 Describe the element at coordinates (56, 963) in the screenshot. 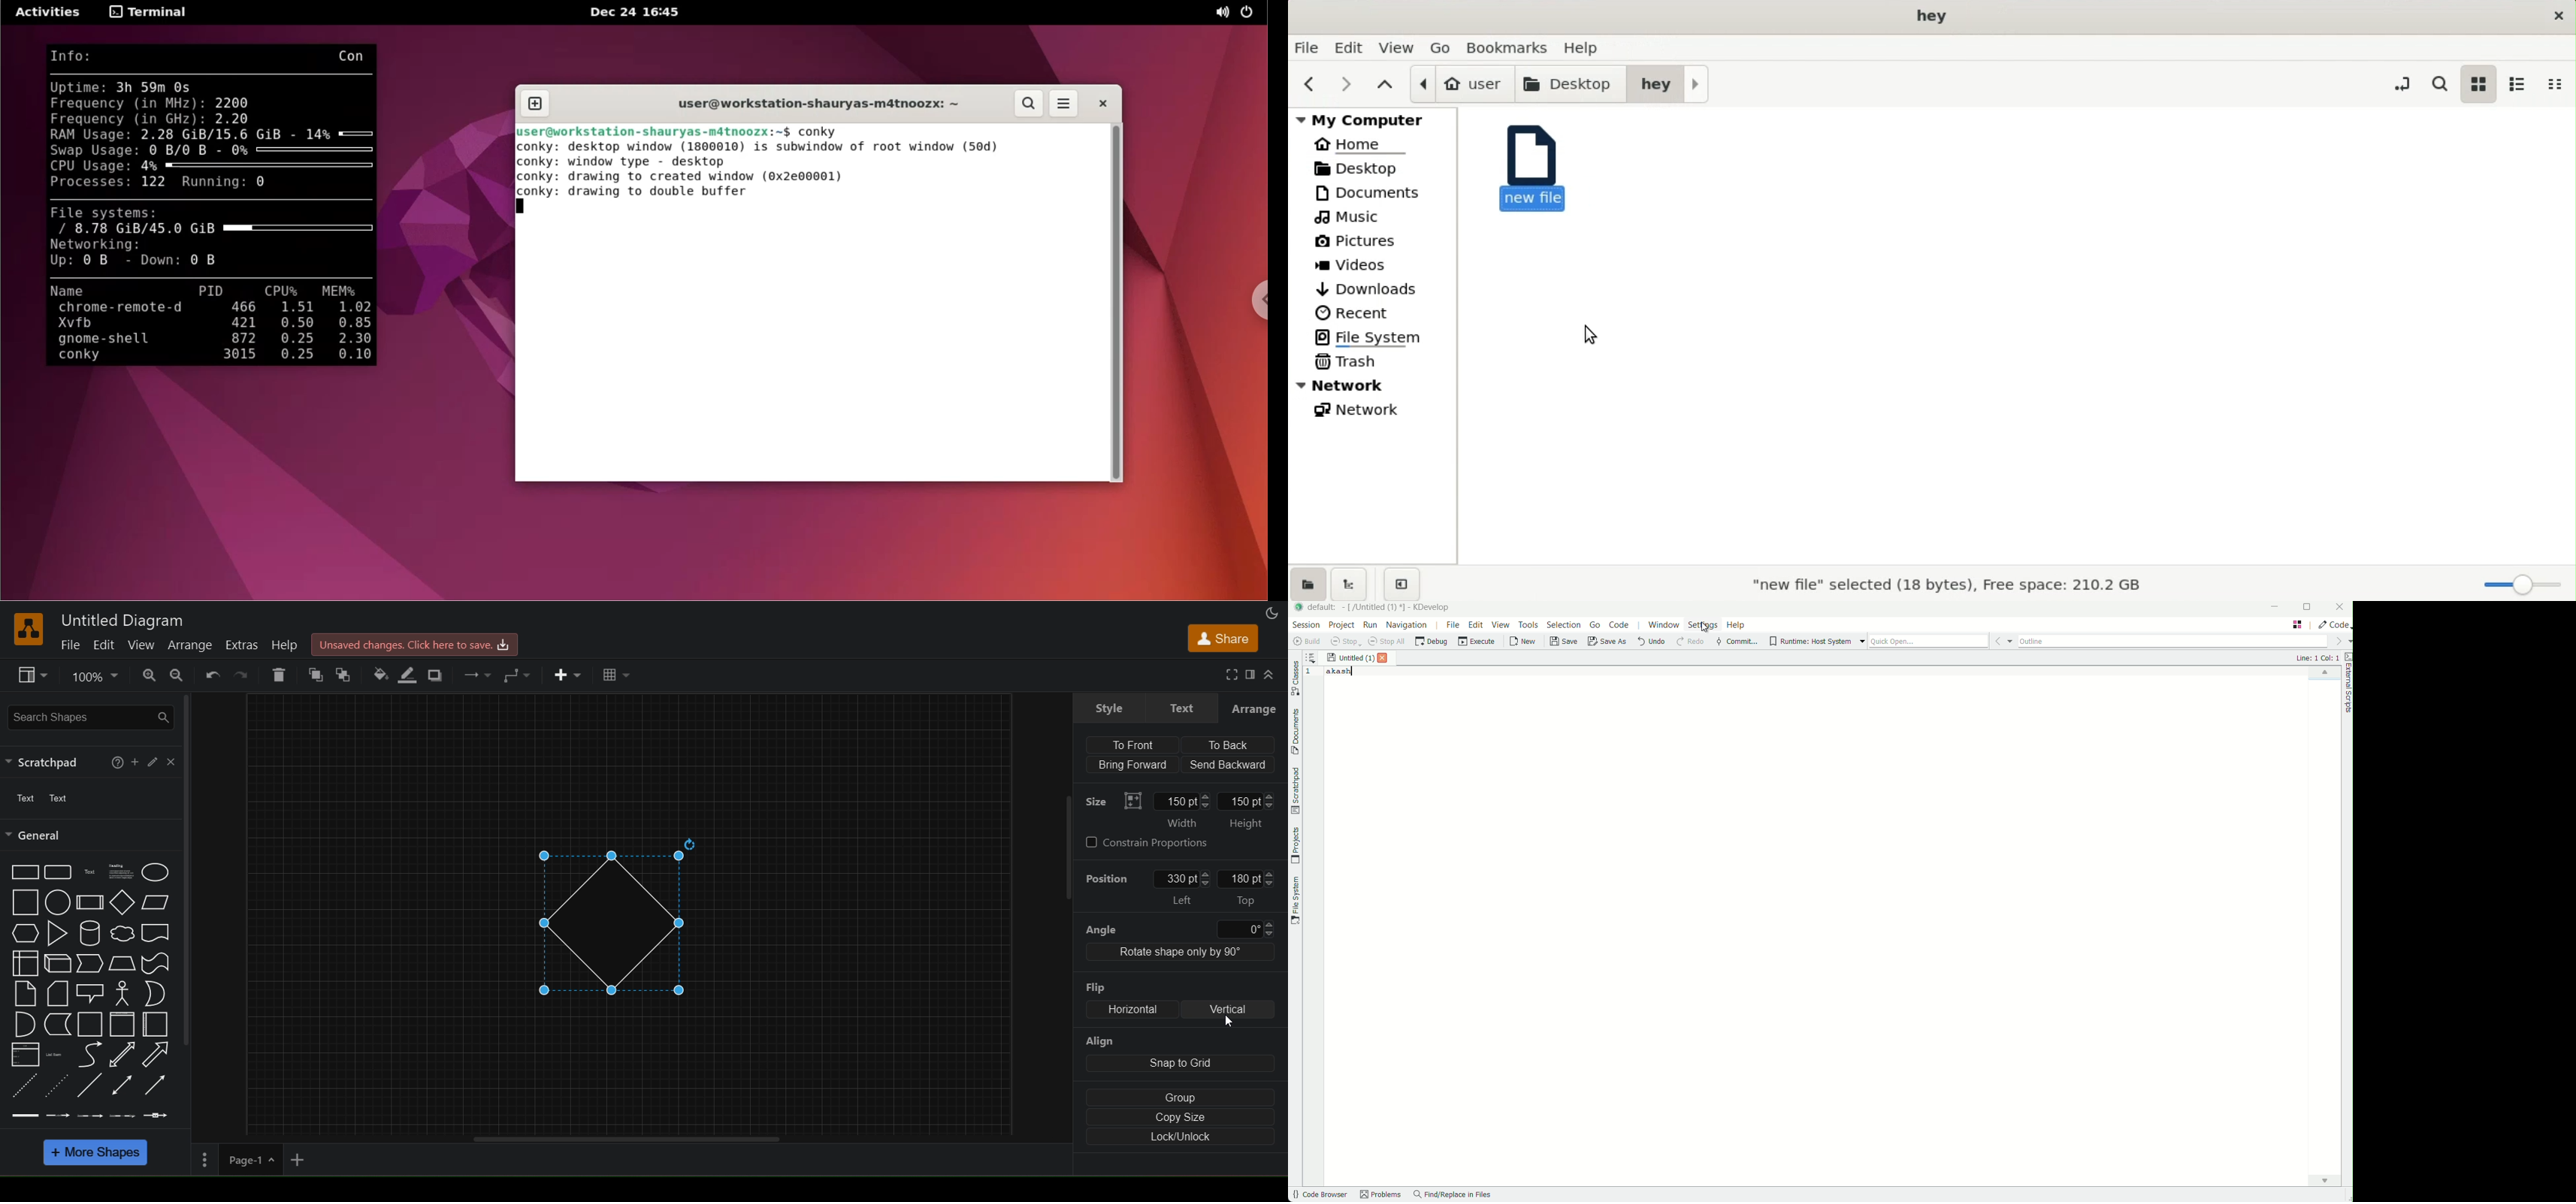

I see `cube` at that location.